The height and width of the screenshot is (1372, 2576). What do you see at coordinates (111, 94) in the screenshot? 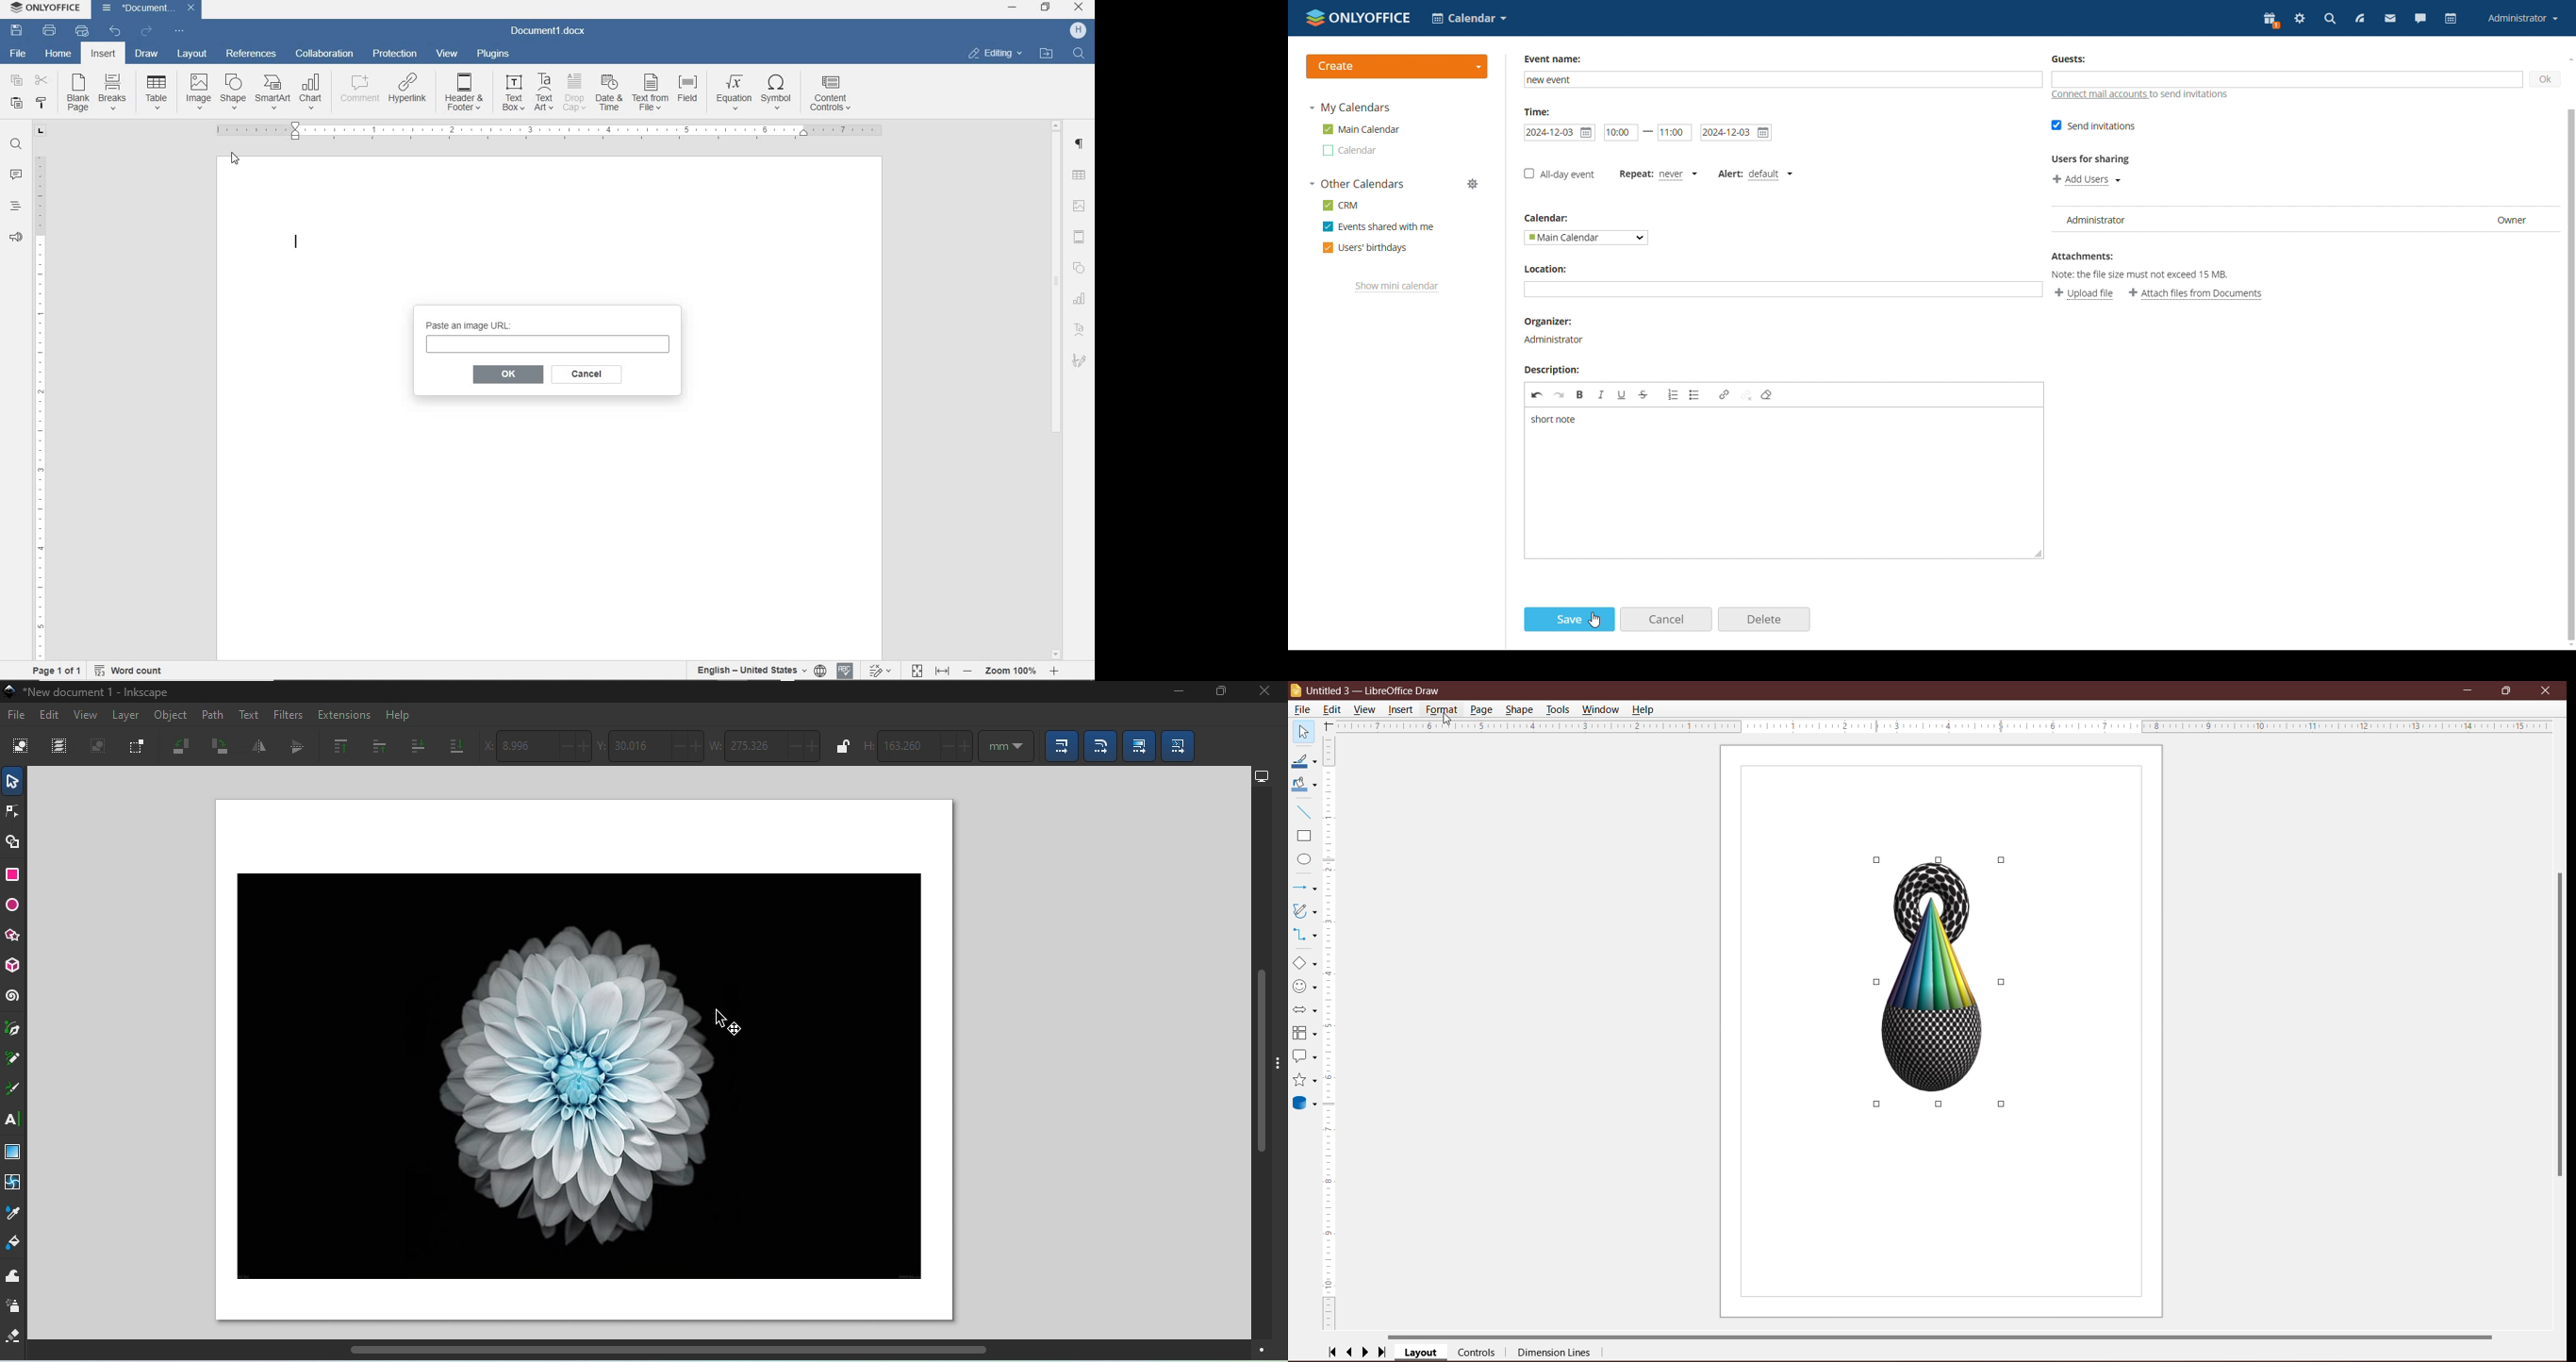
I see `breaks` at bounding box center [111, 94].